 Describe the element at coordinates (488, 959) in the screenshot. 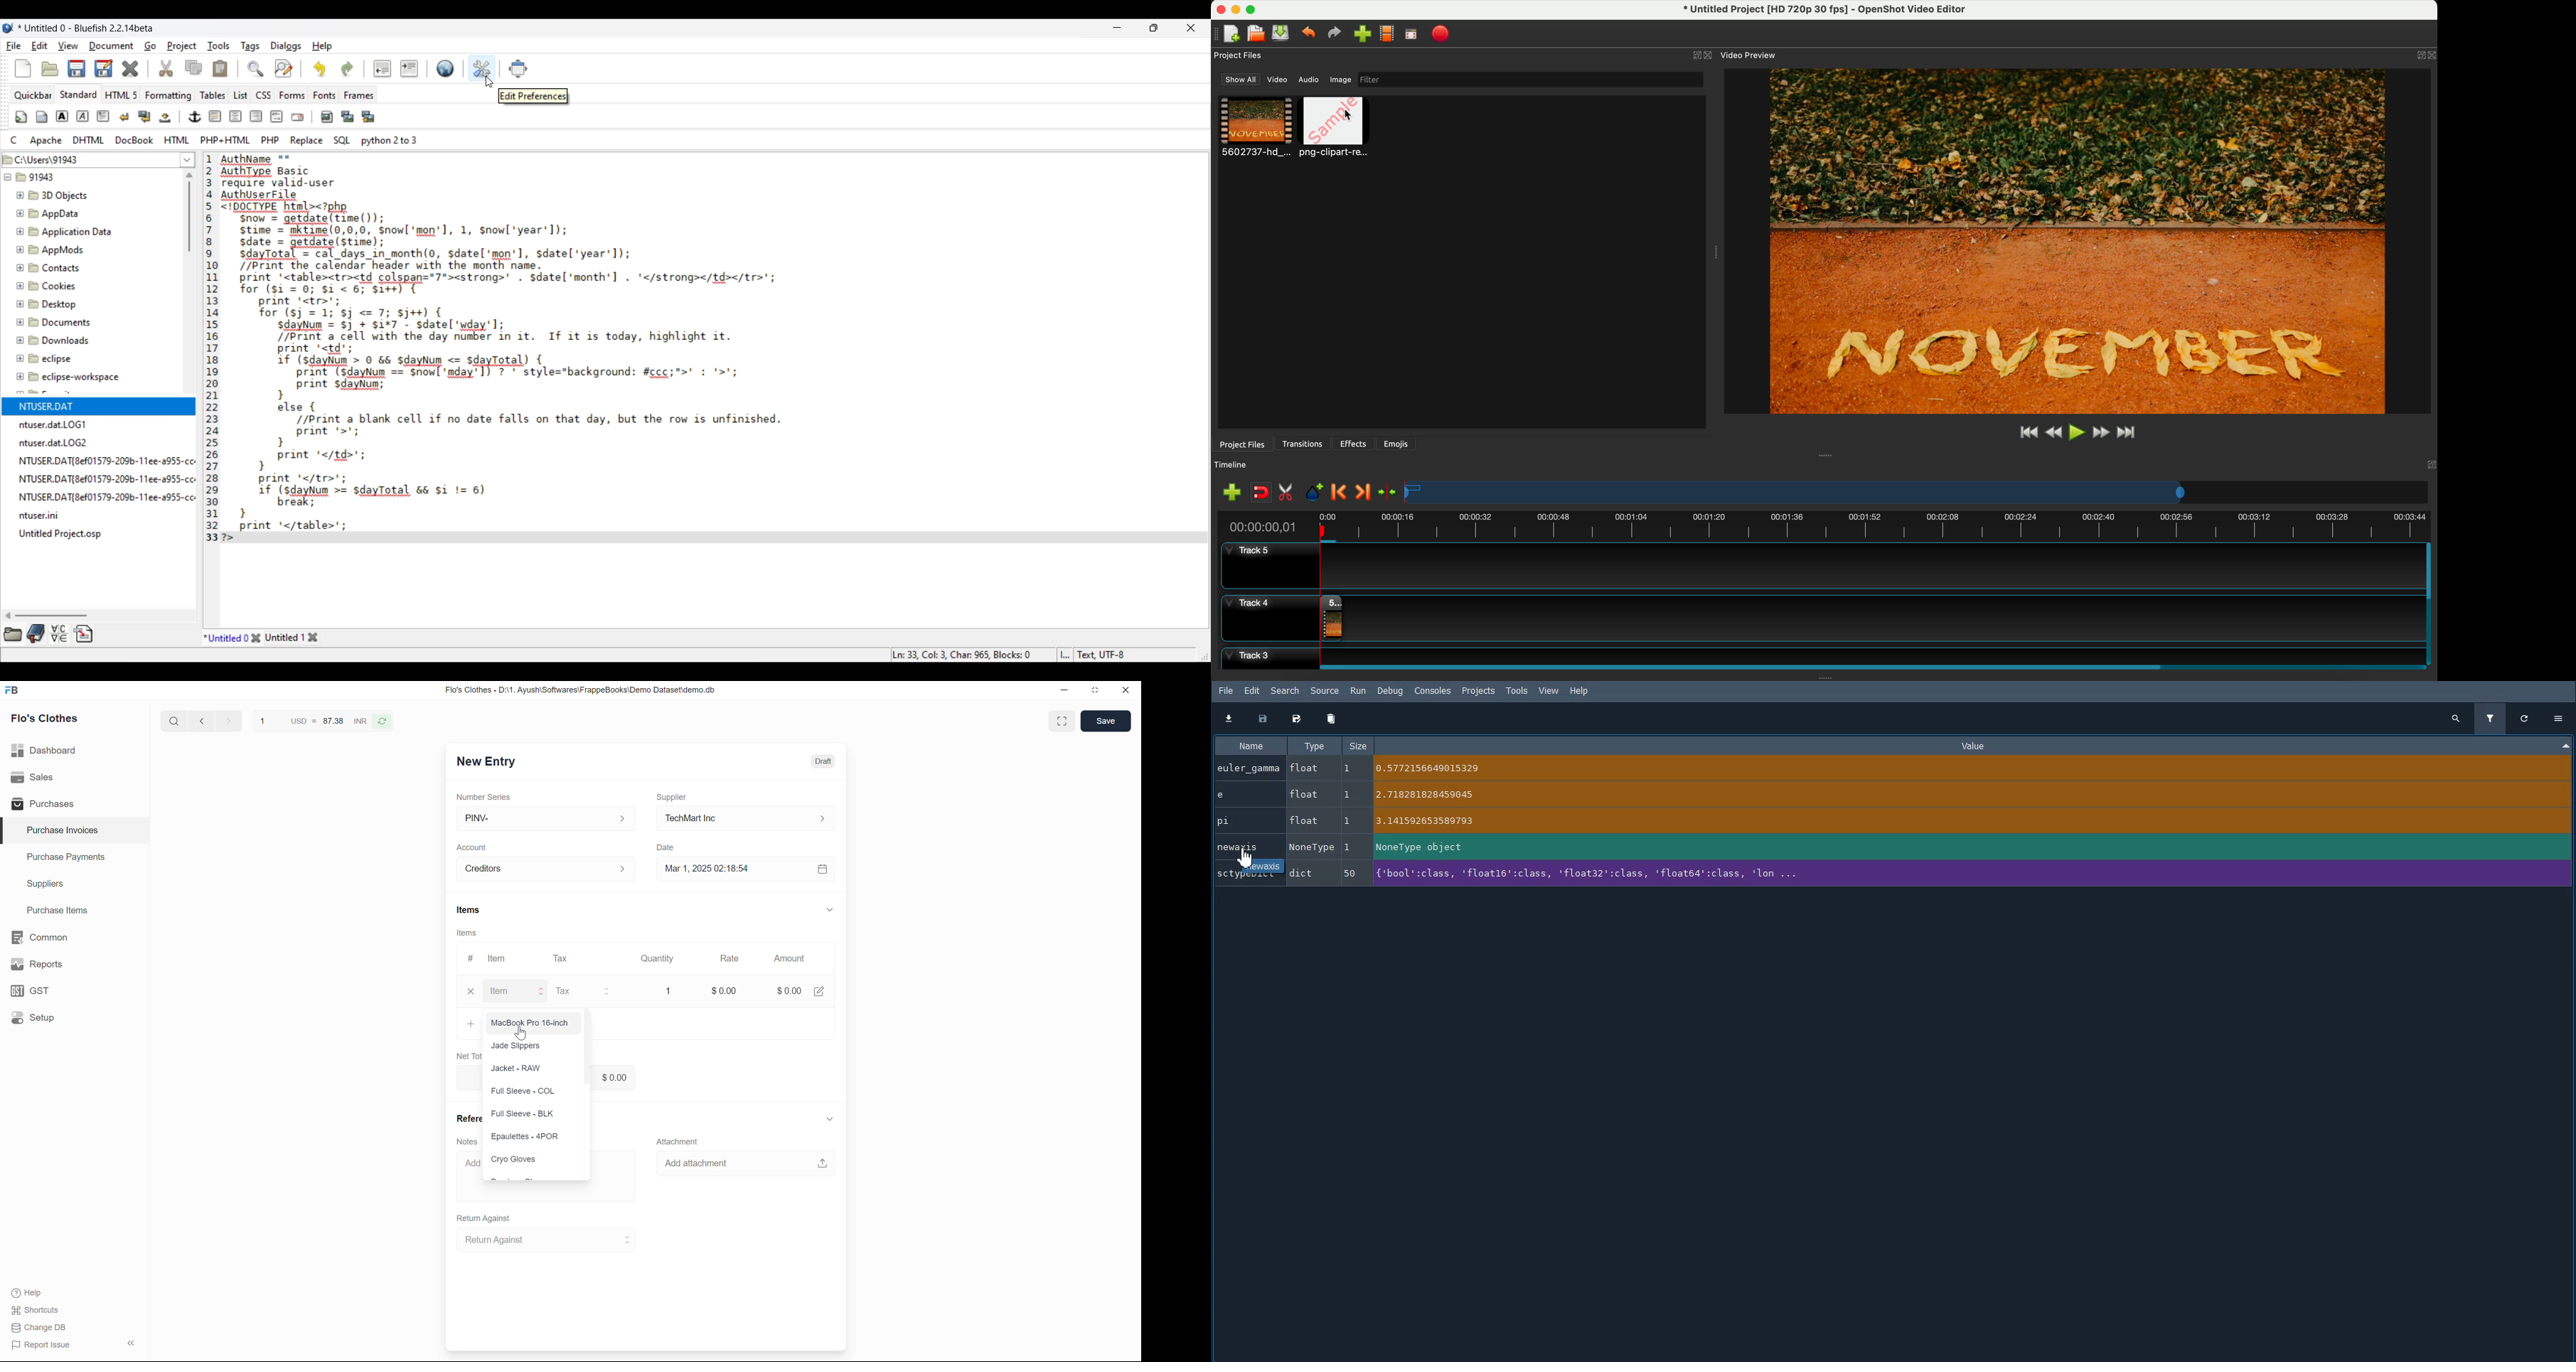

I see `# Item` at that location.